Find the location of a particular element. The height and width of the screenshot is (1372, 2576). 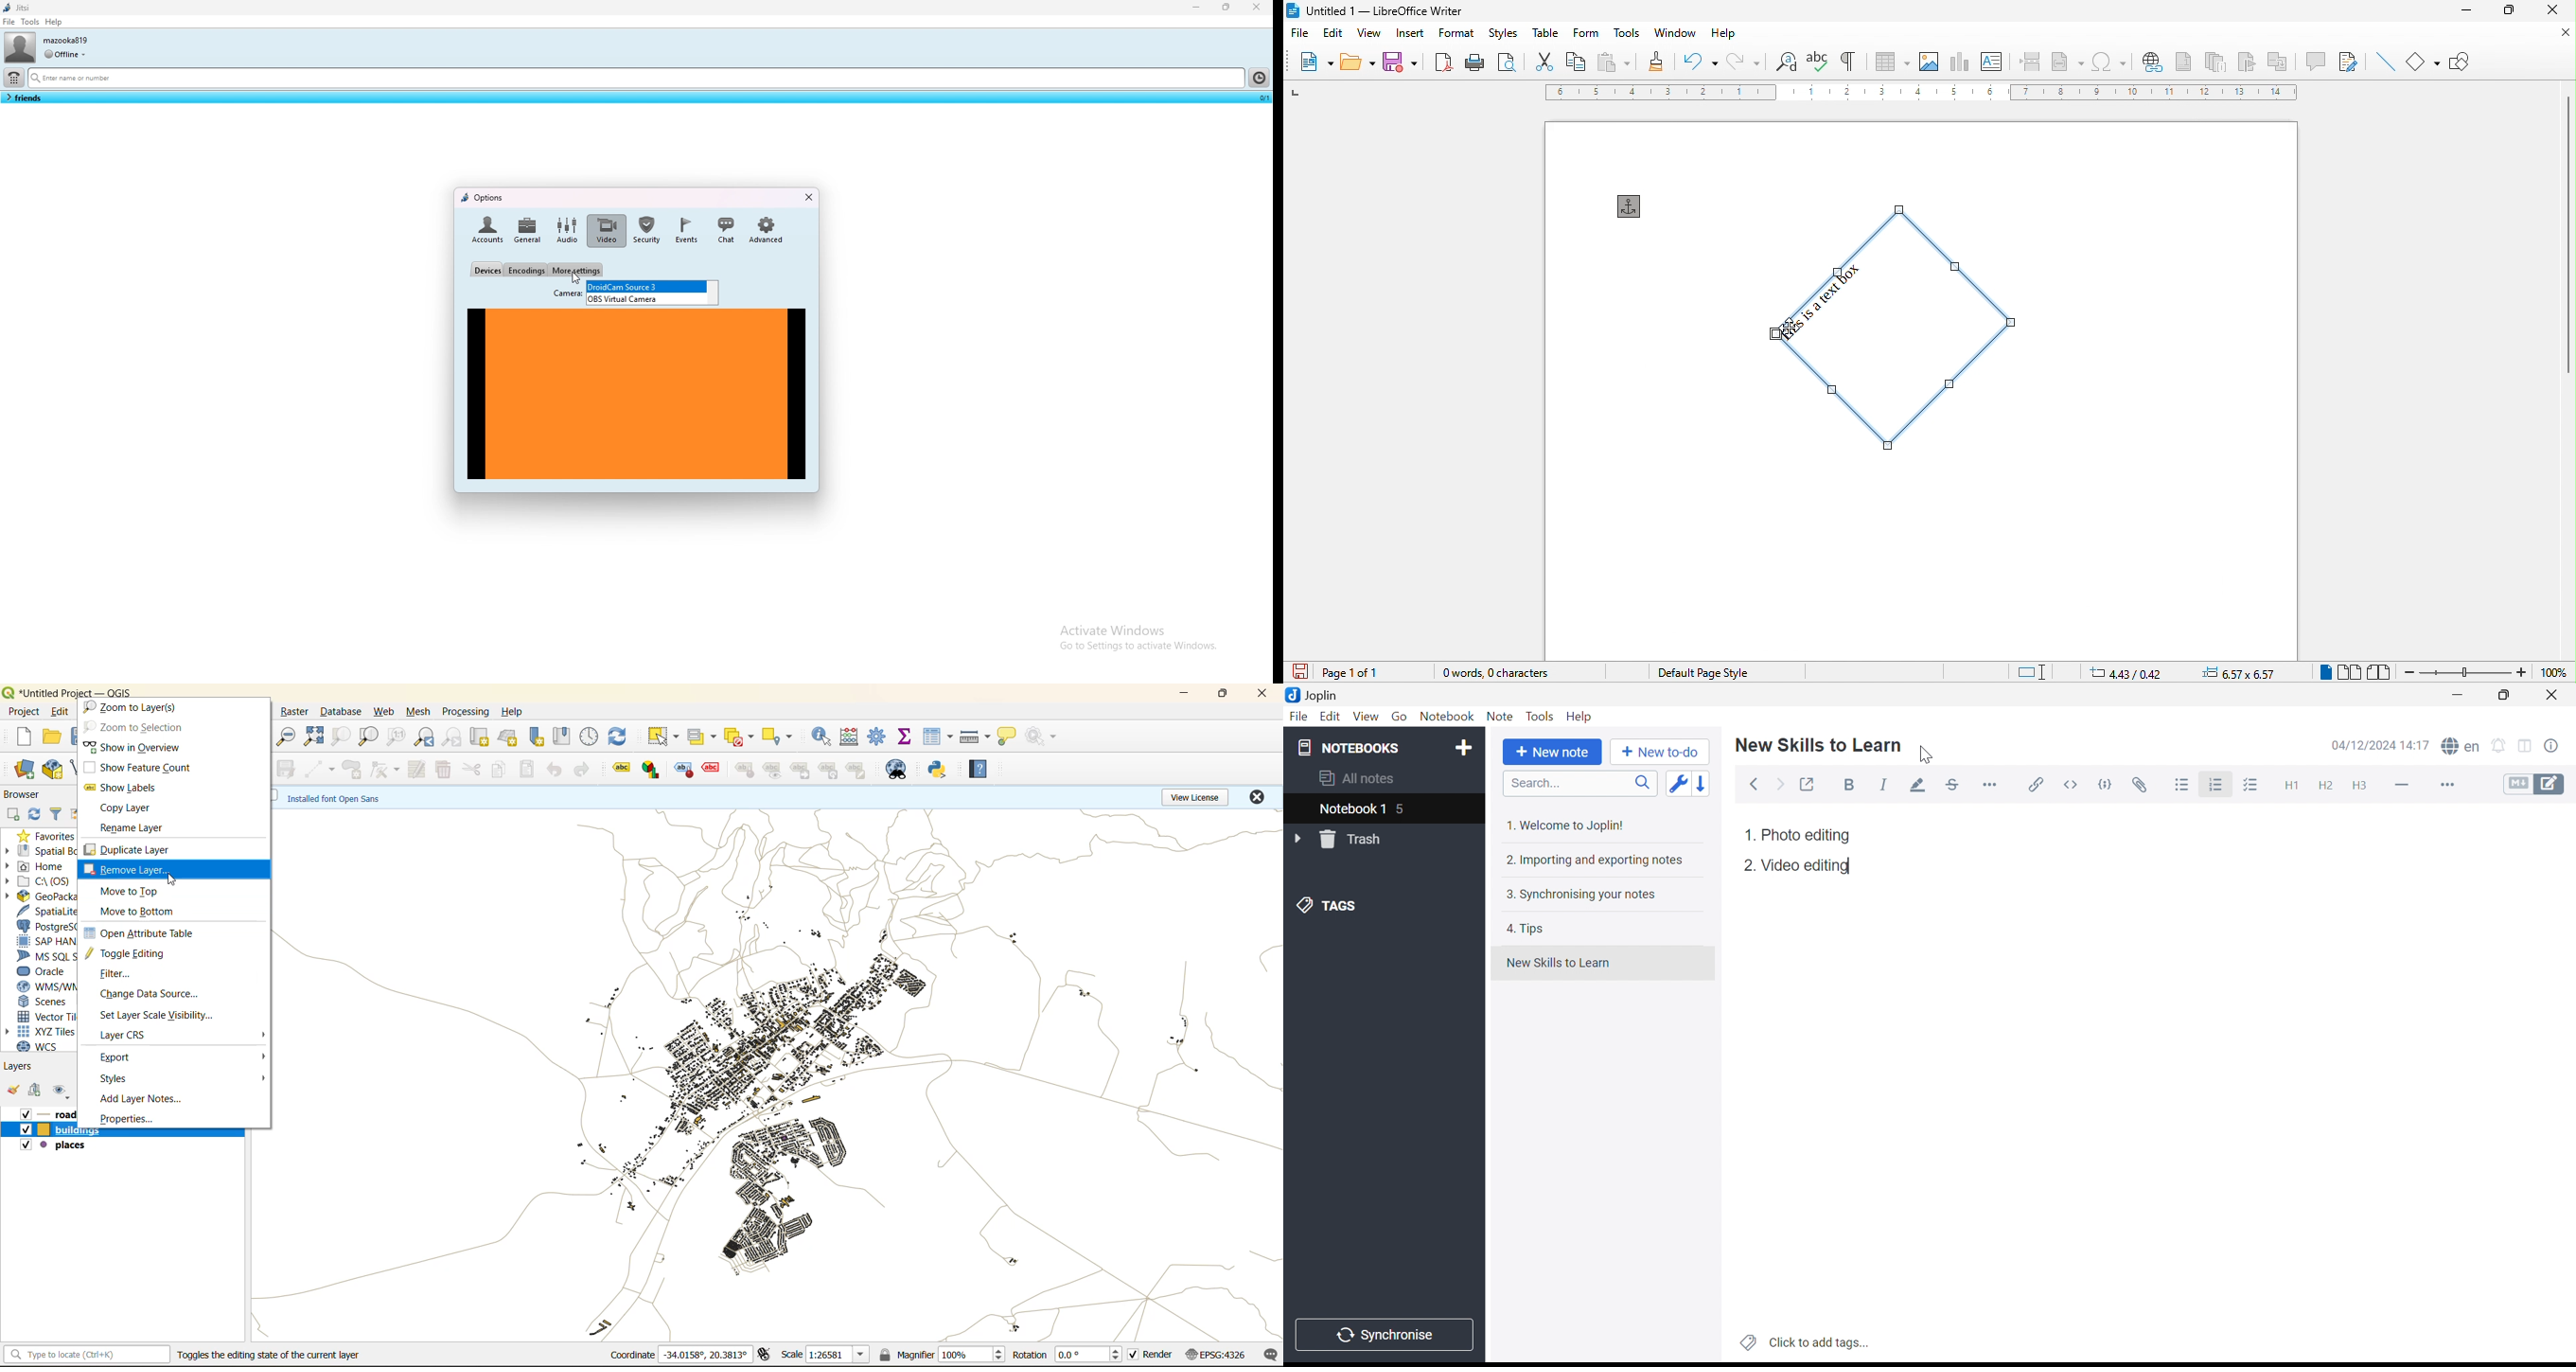

More... is located at coordinates (2445, 786).